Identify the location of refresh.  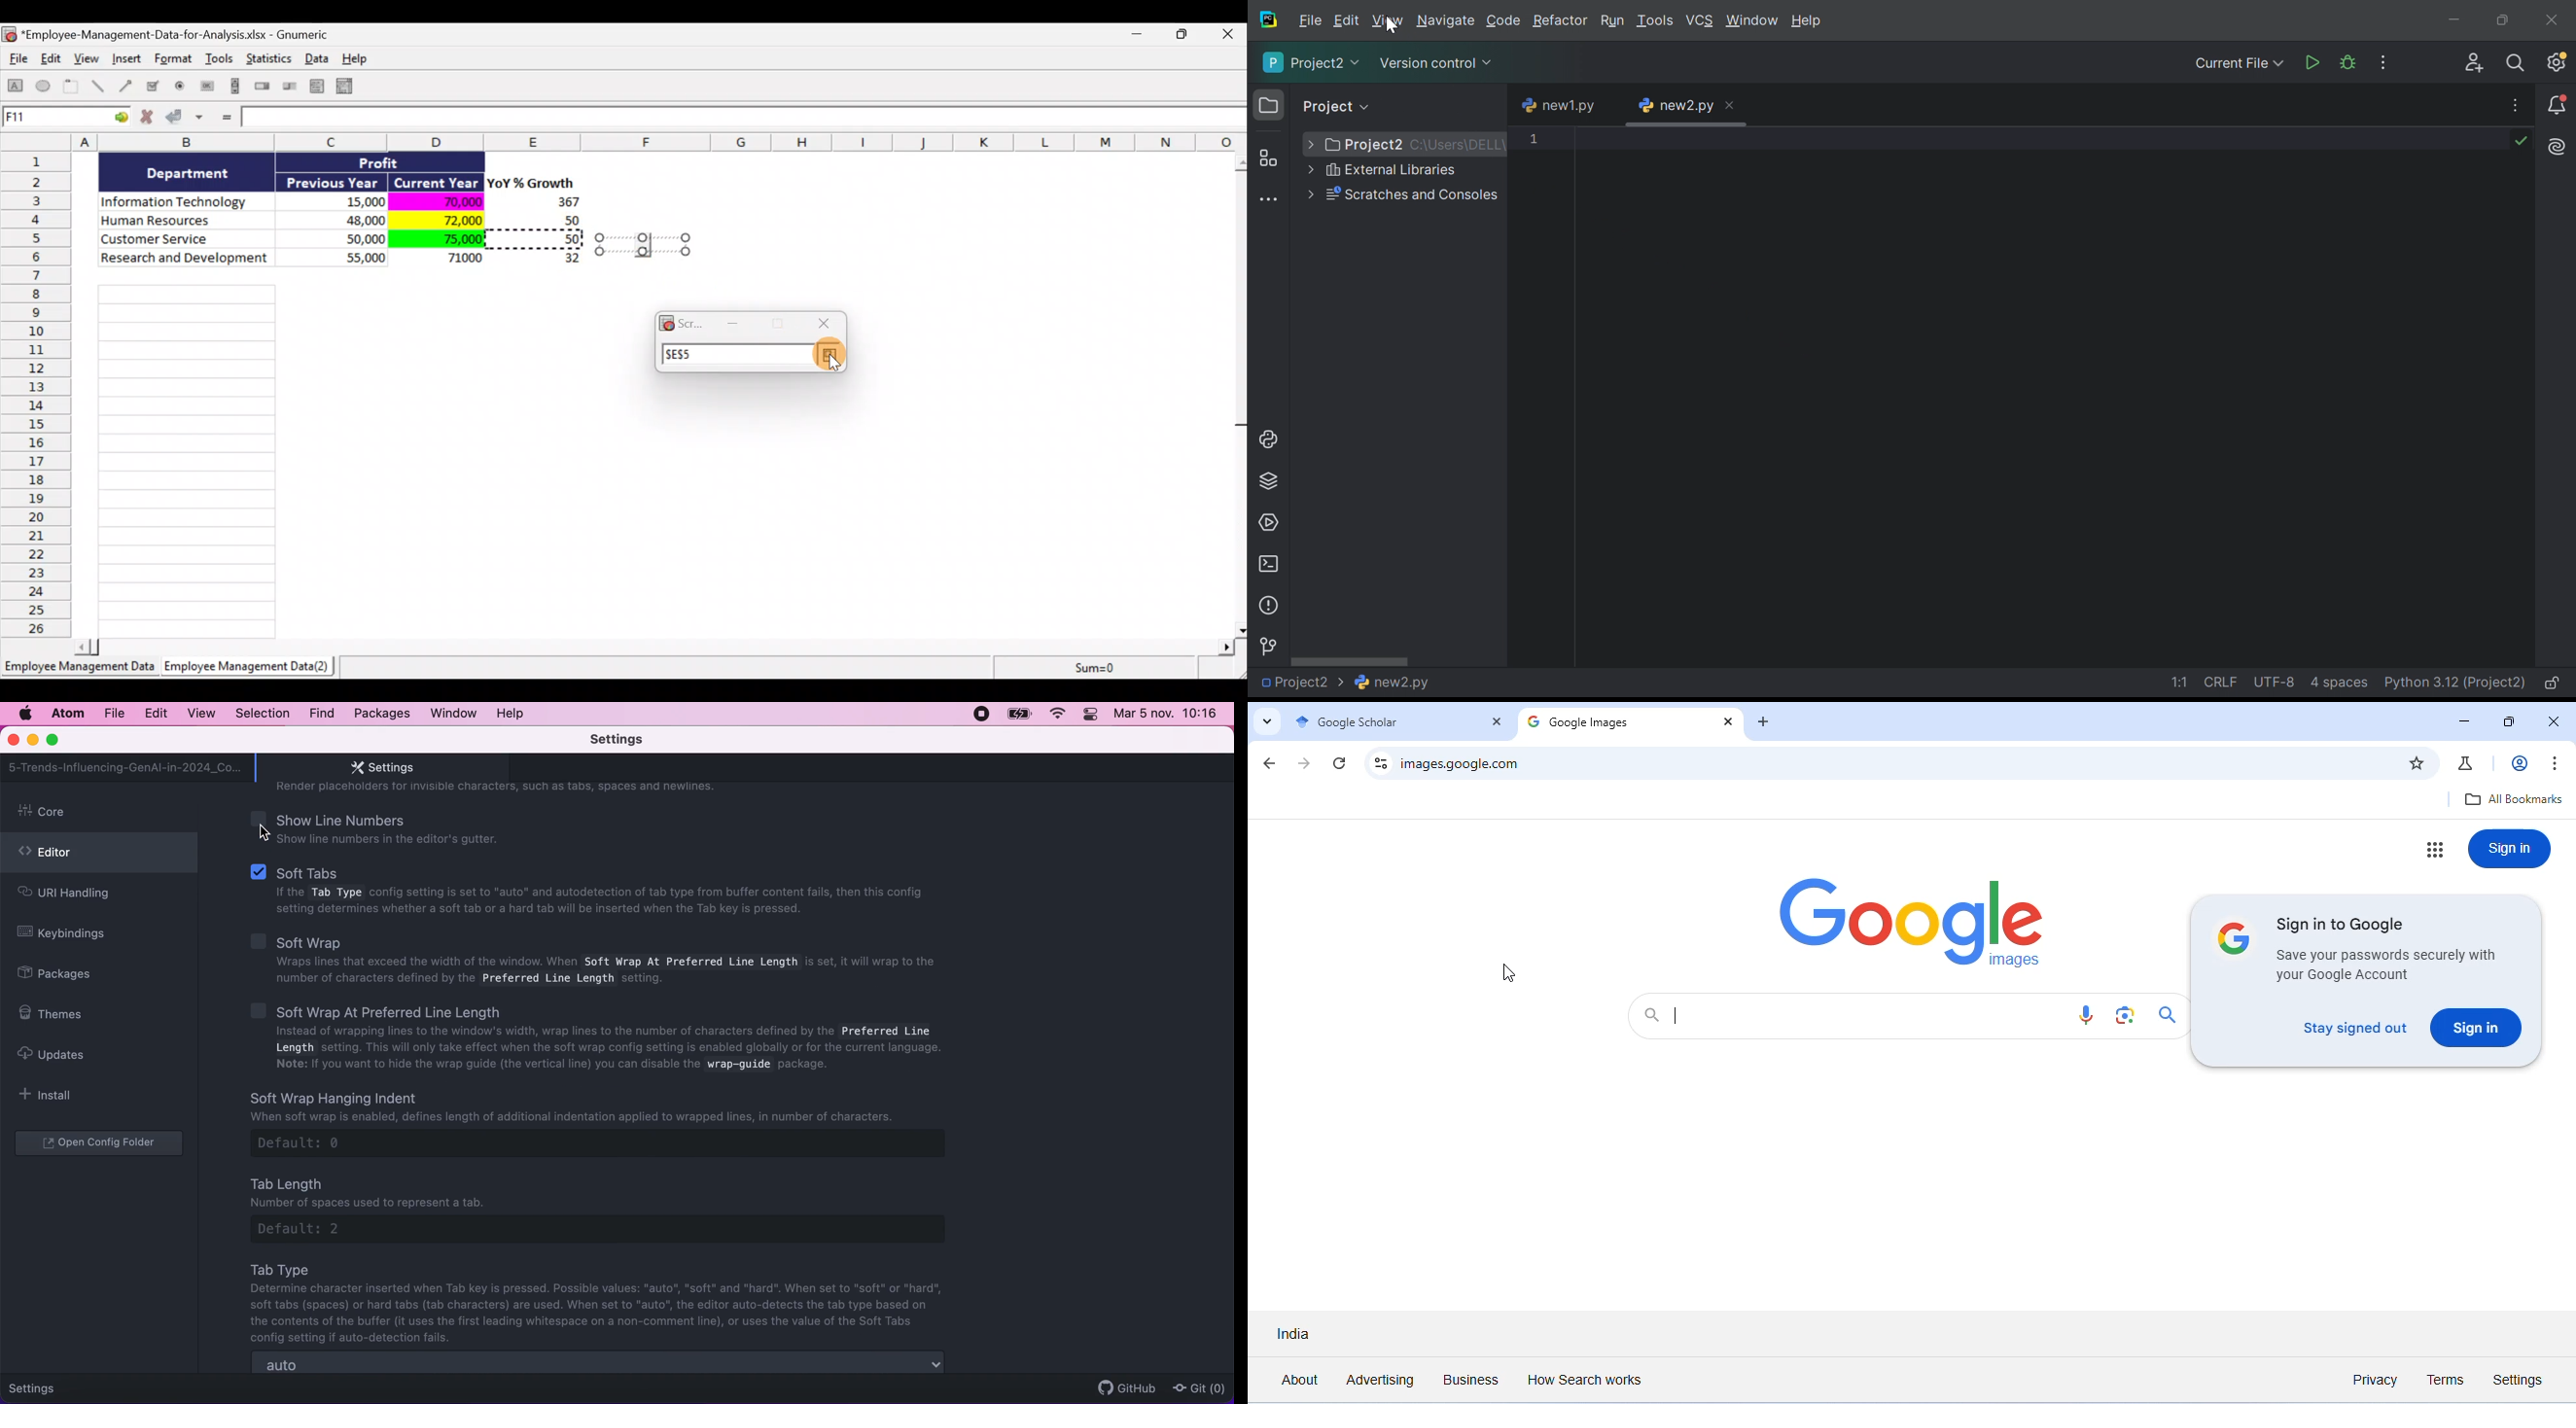
(1342, 764).